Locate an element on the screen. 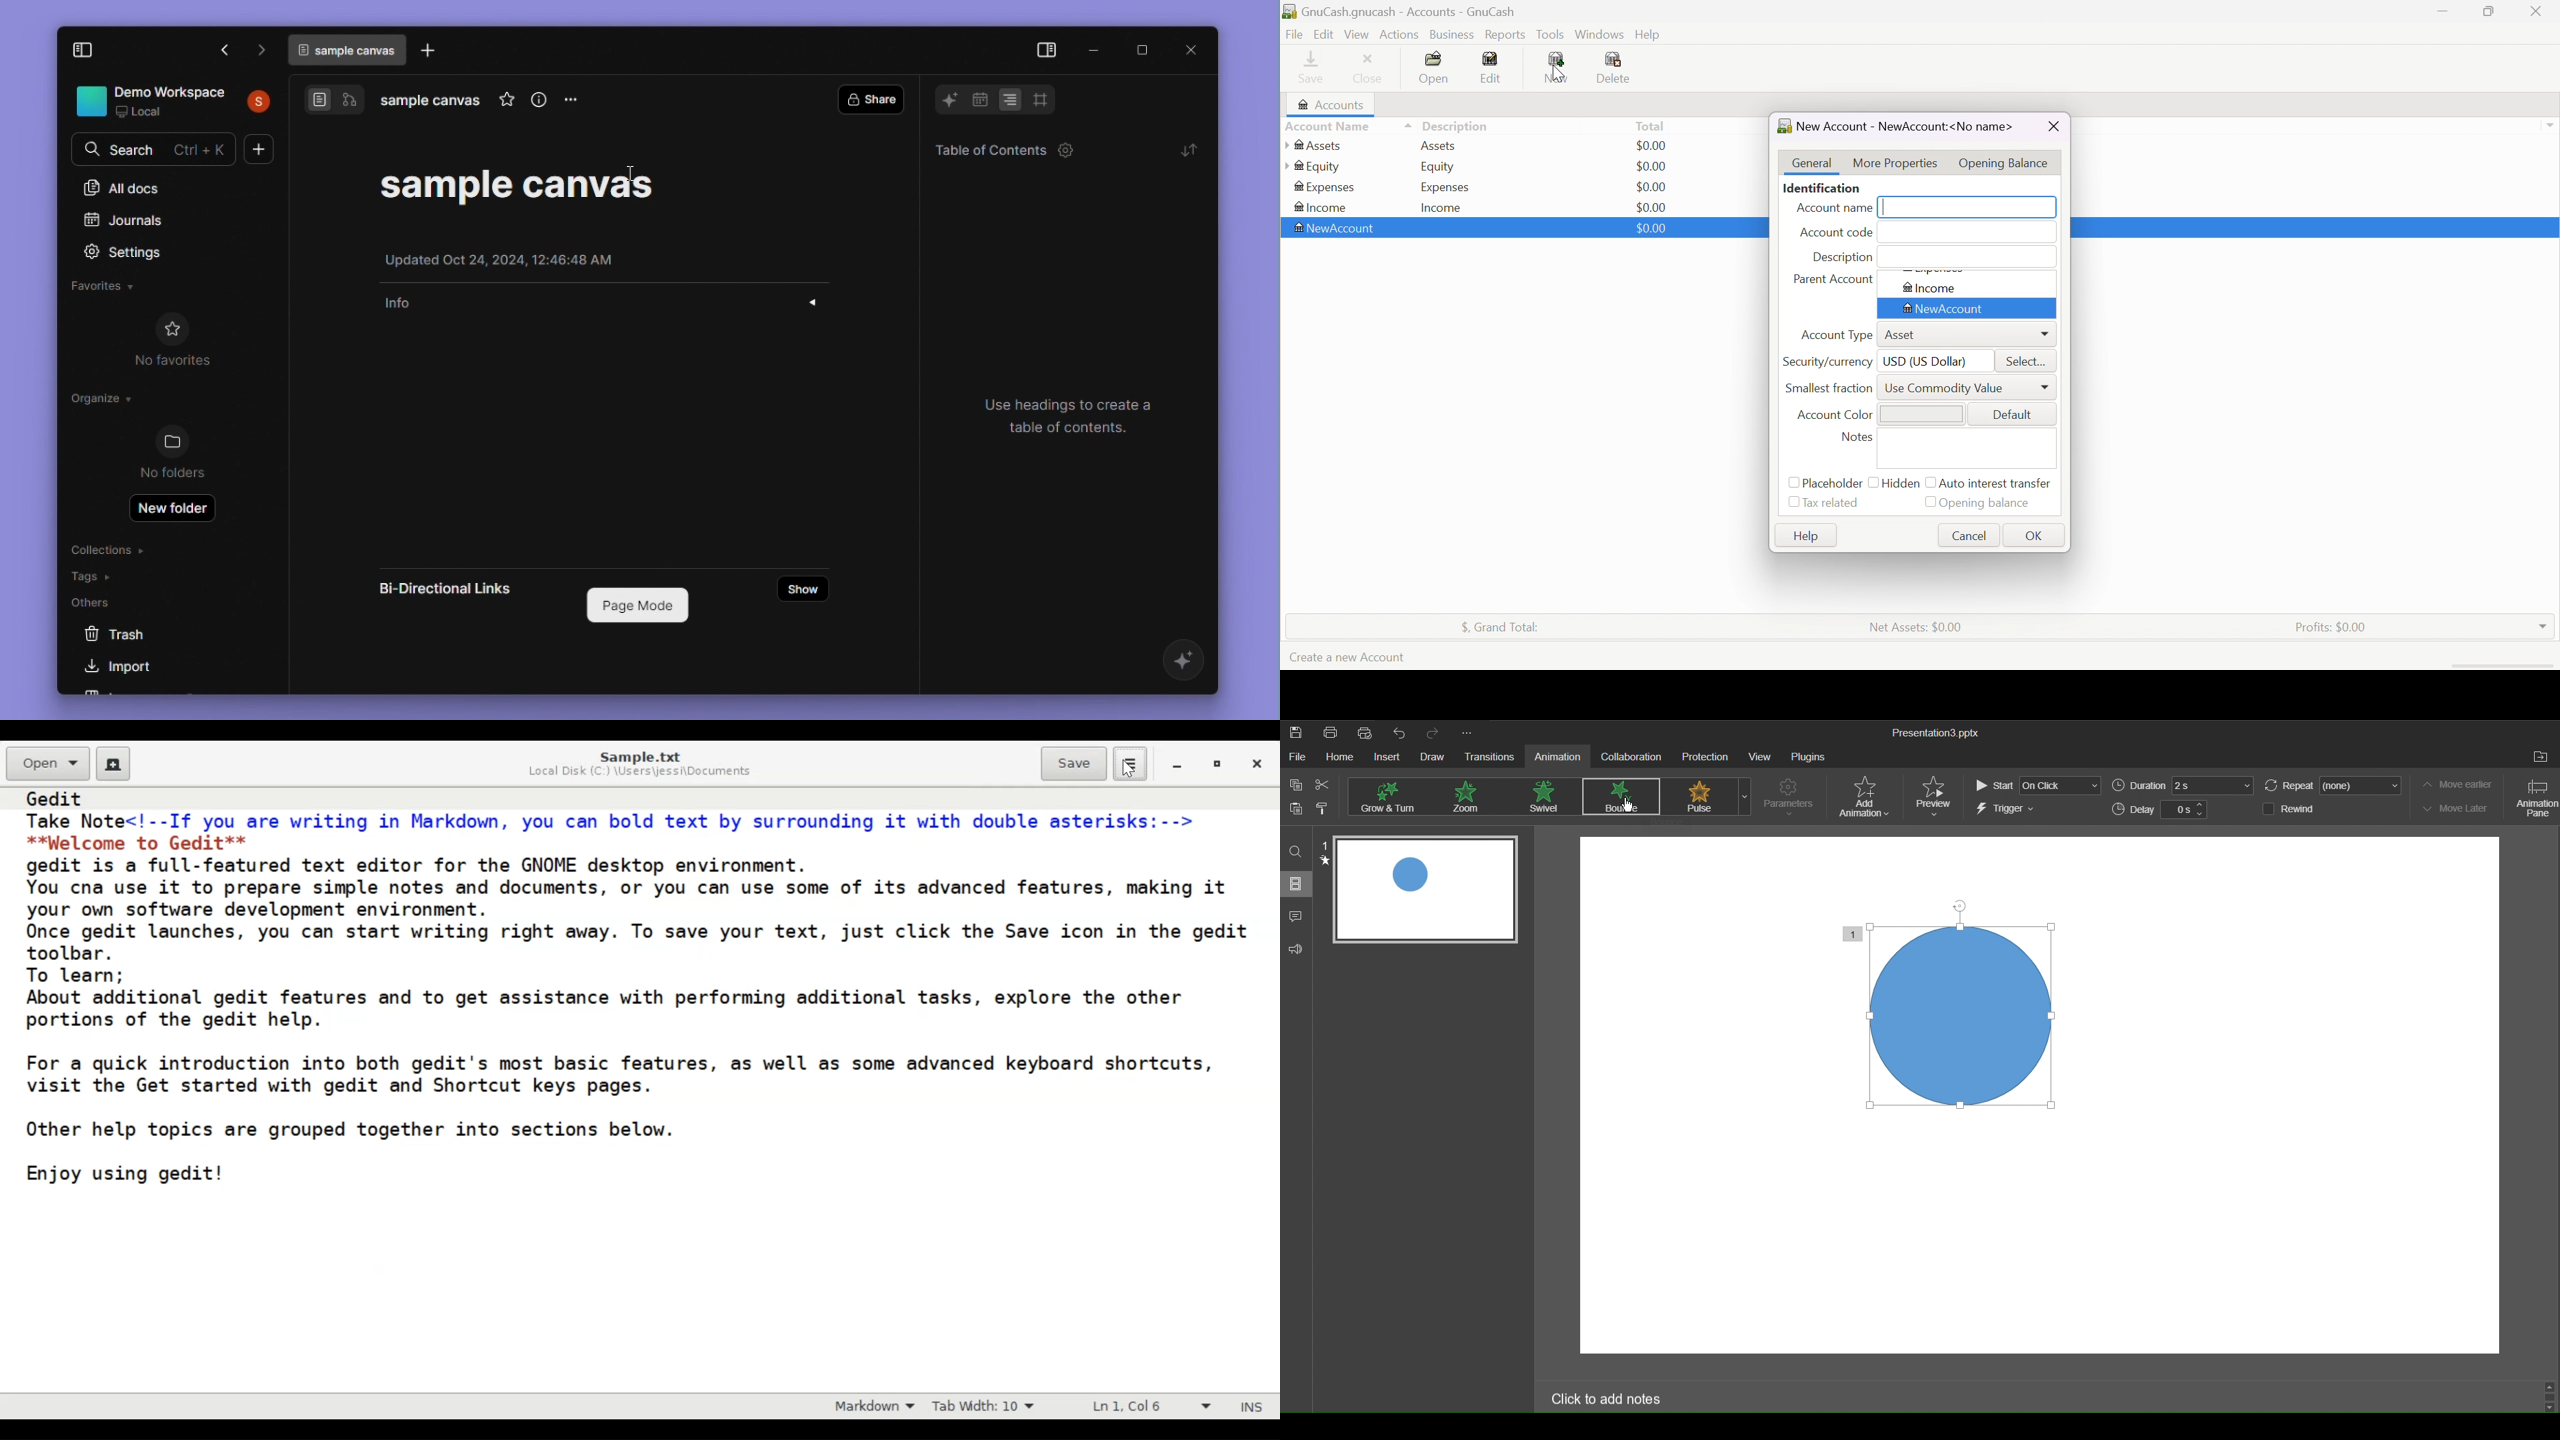  File name : sample Canvas is located at coordinates (519, 184).